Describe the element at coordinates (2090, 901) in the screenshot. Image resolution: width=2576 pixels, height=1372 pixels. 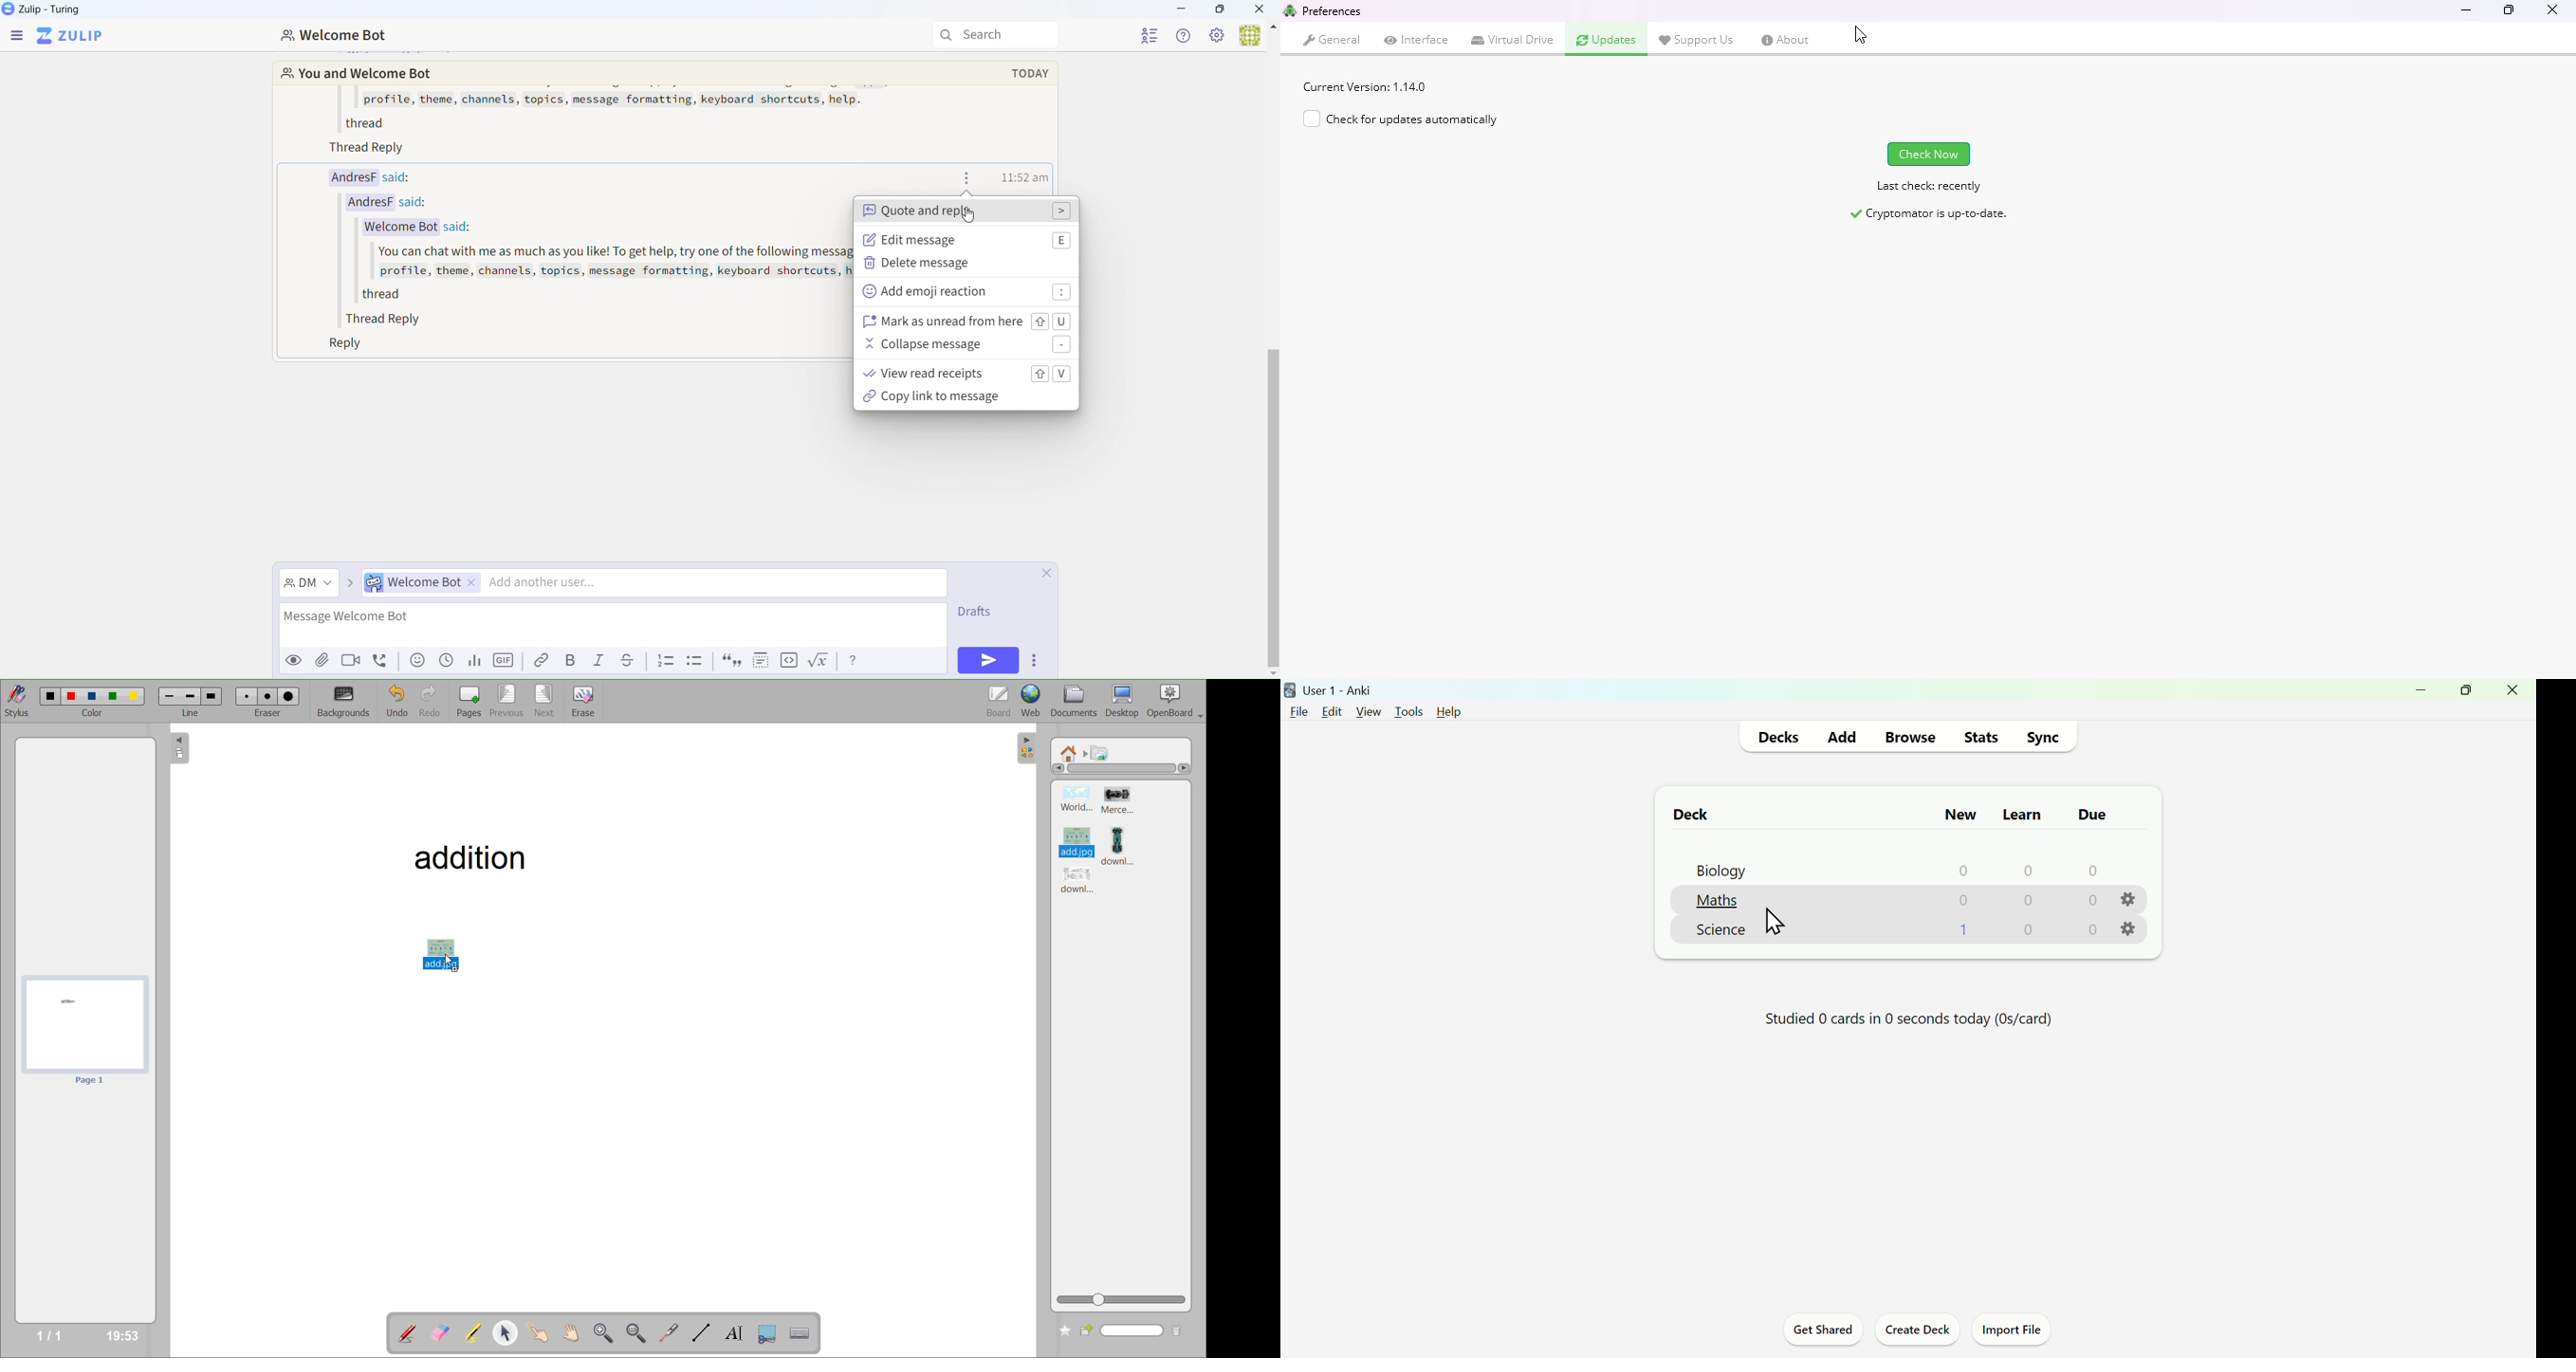
I see `0` at that location.